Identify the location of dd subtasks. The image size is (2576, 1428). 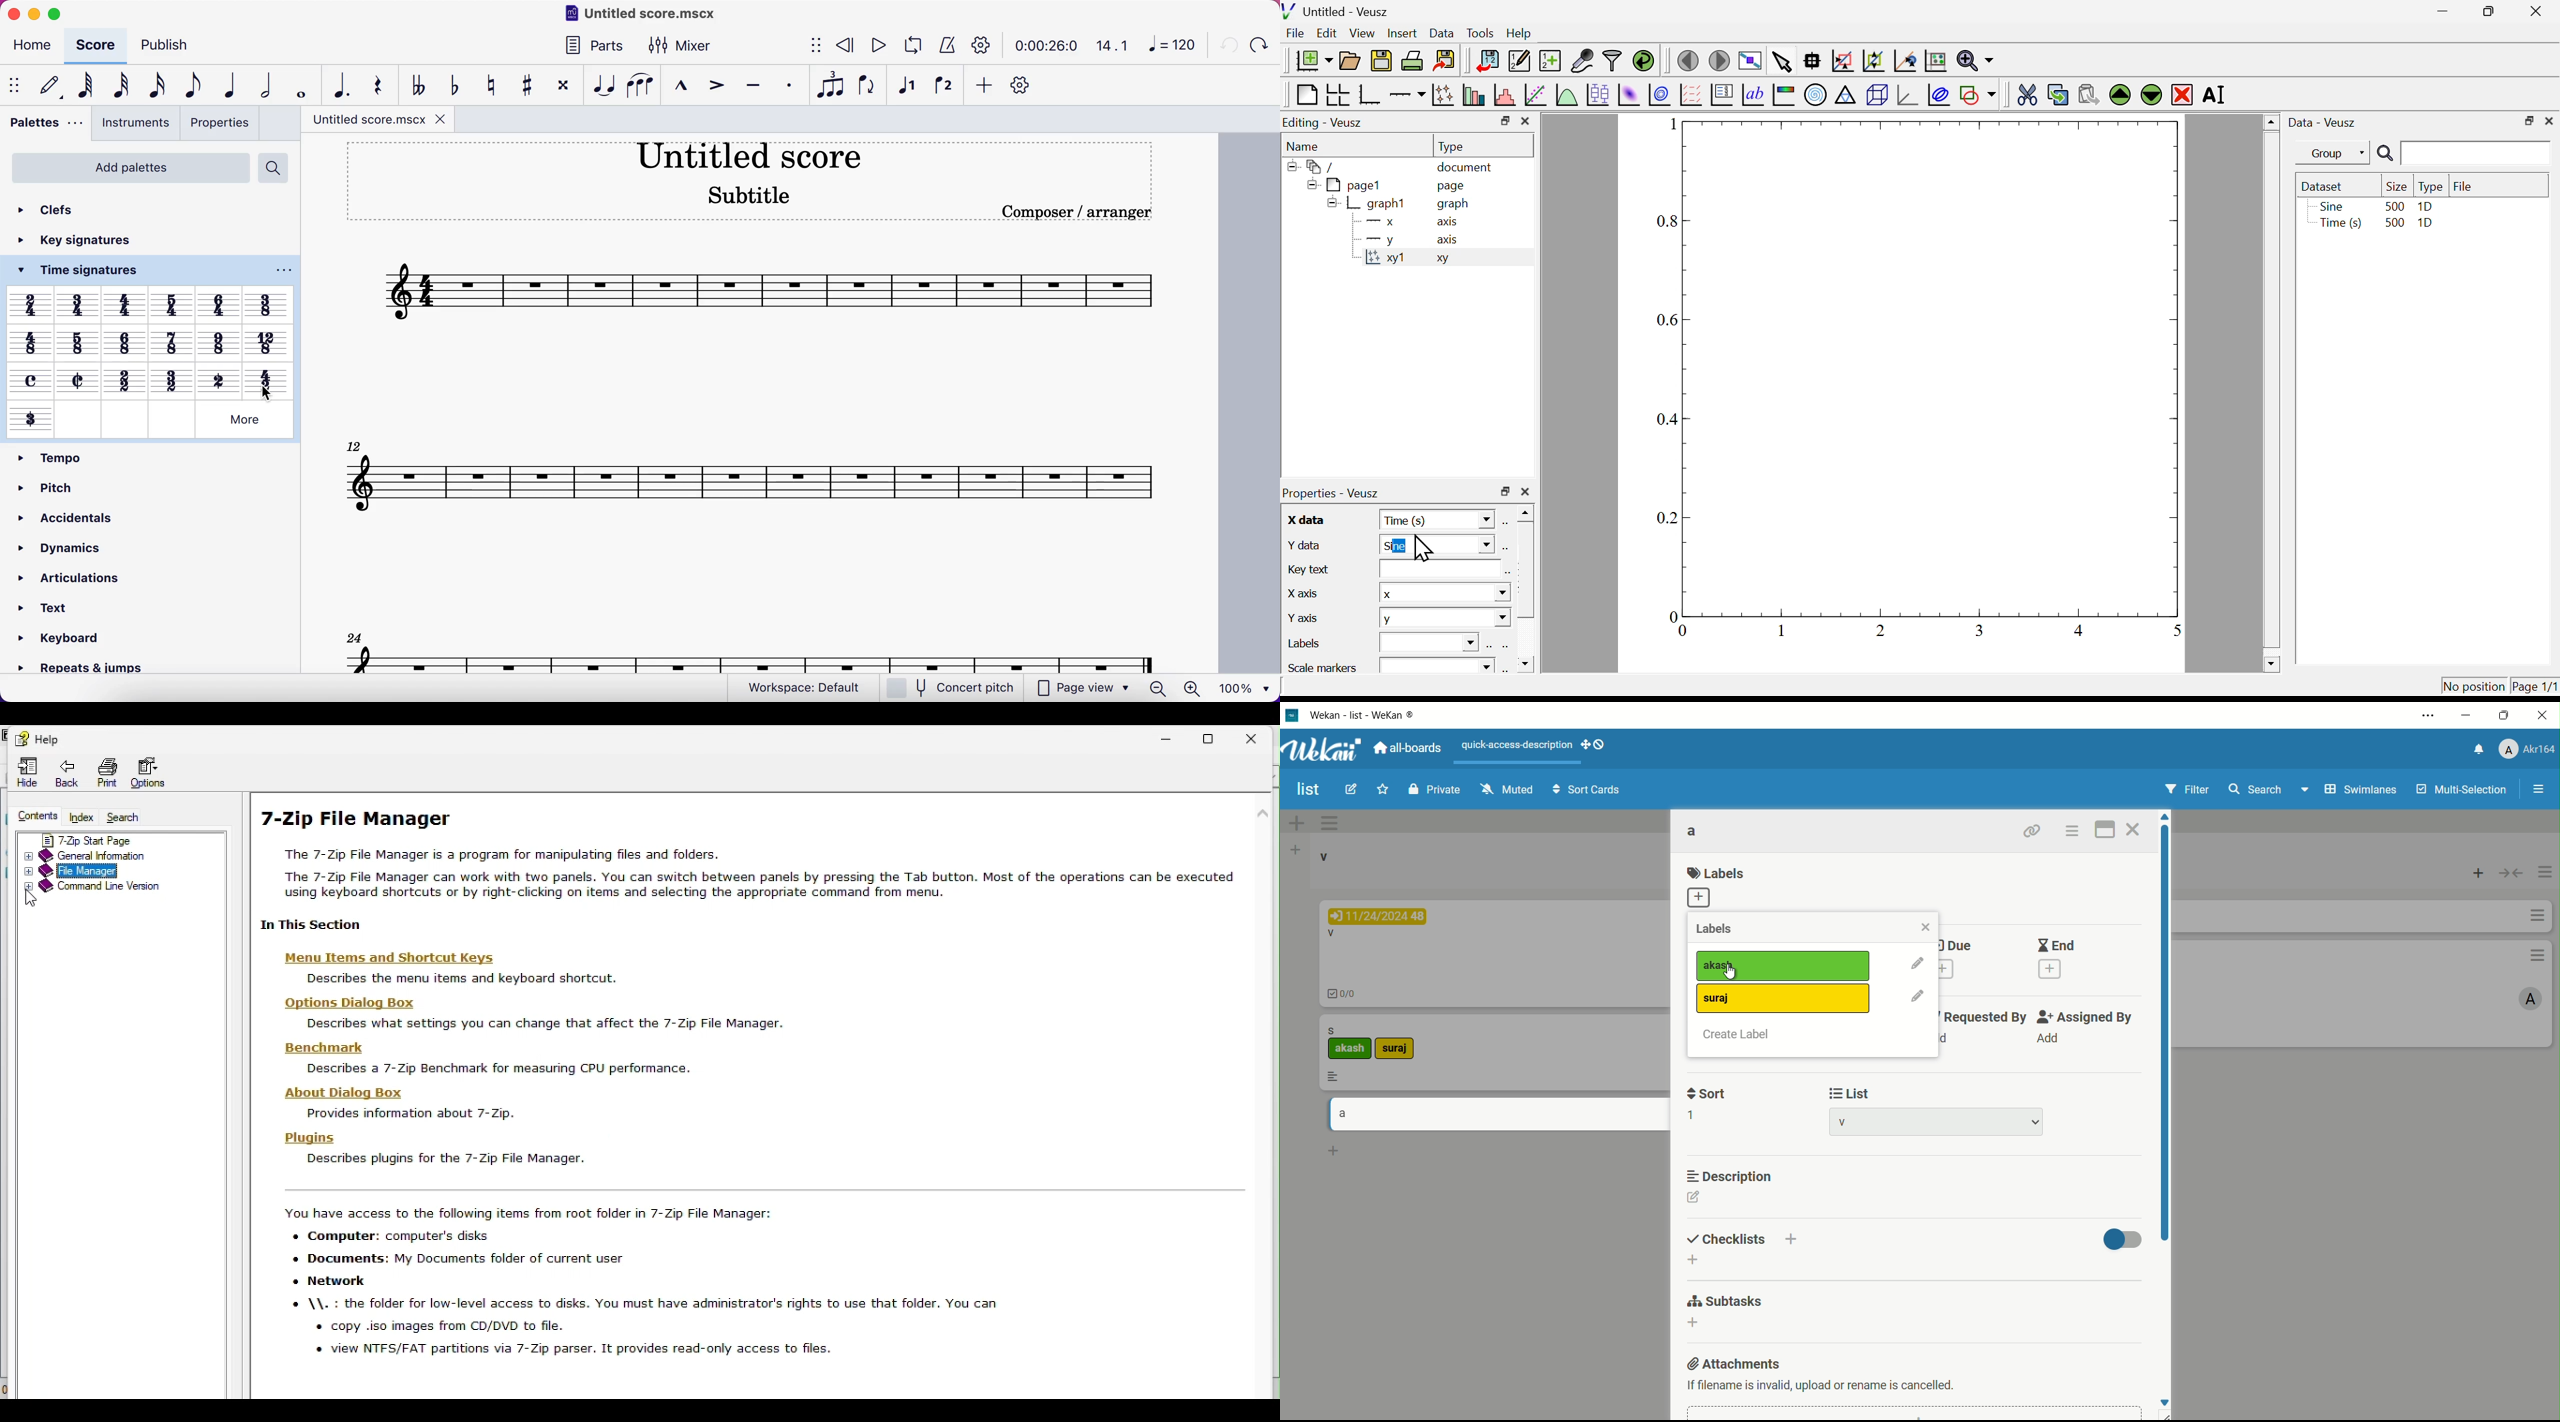
(1692, 1324).